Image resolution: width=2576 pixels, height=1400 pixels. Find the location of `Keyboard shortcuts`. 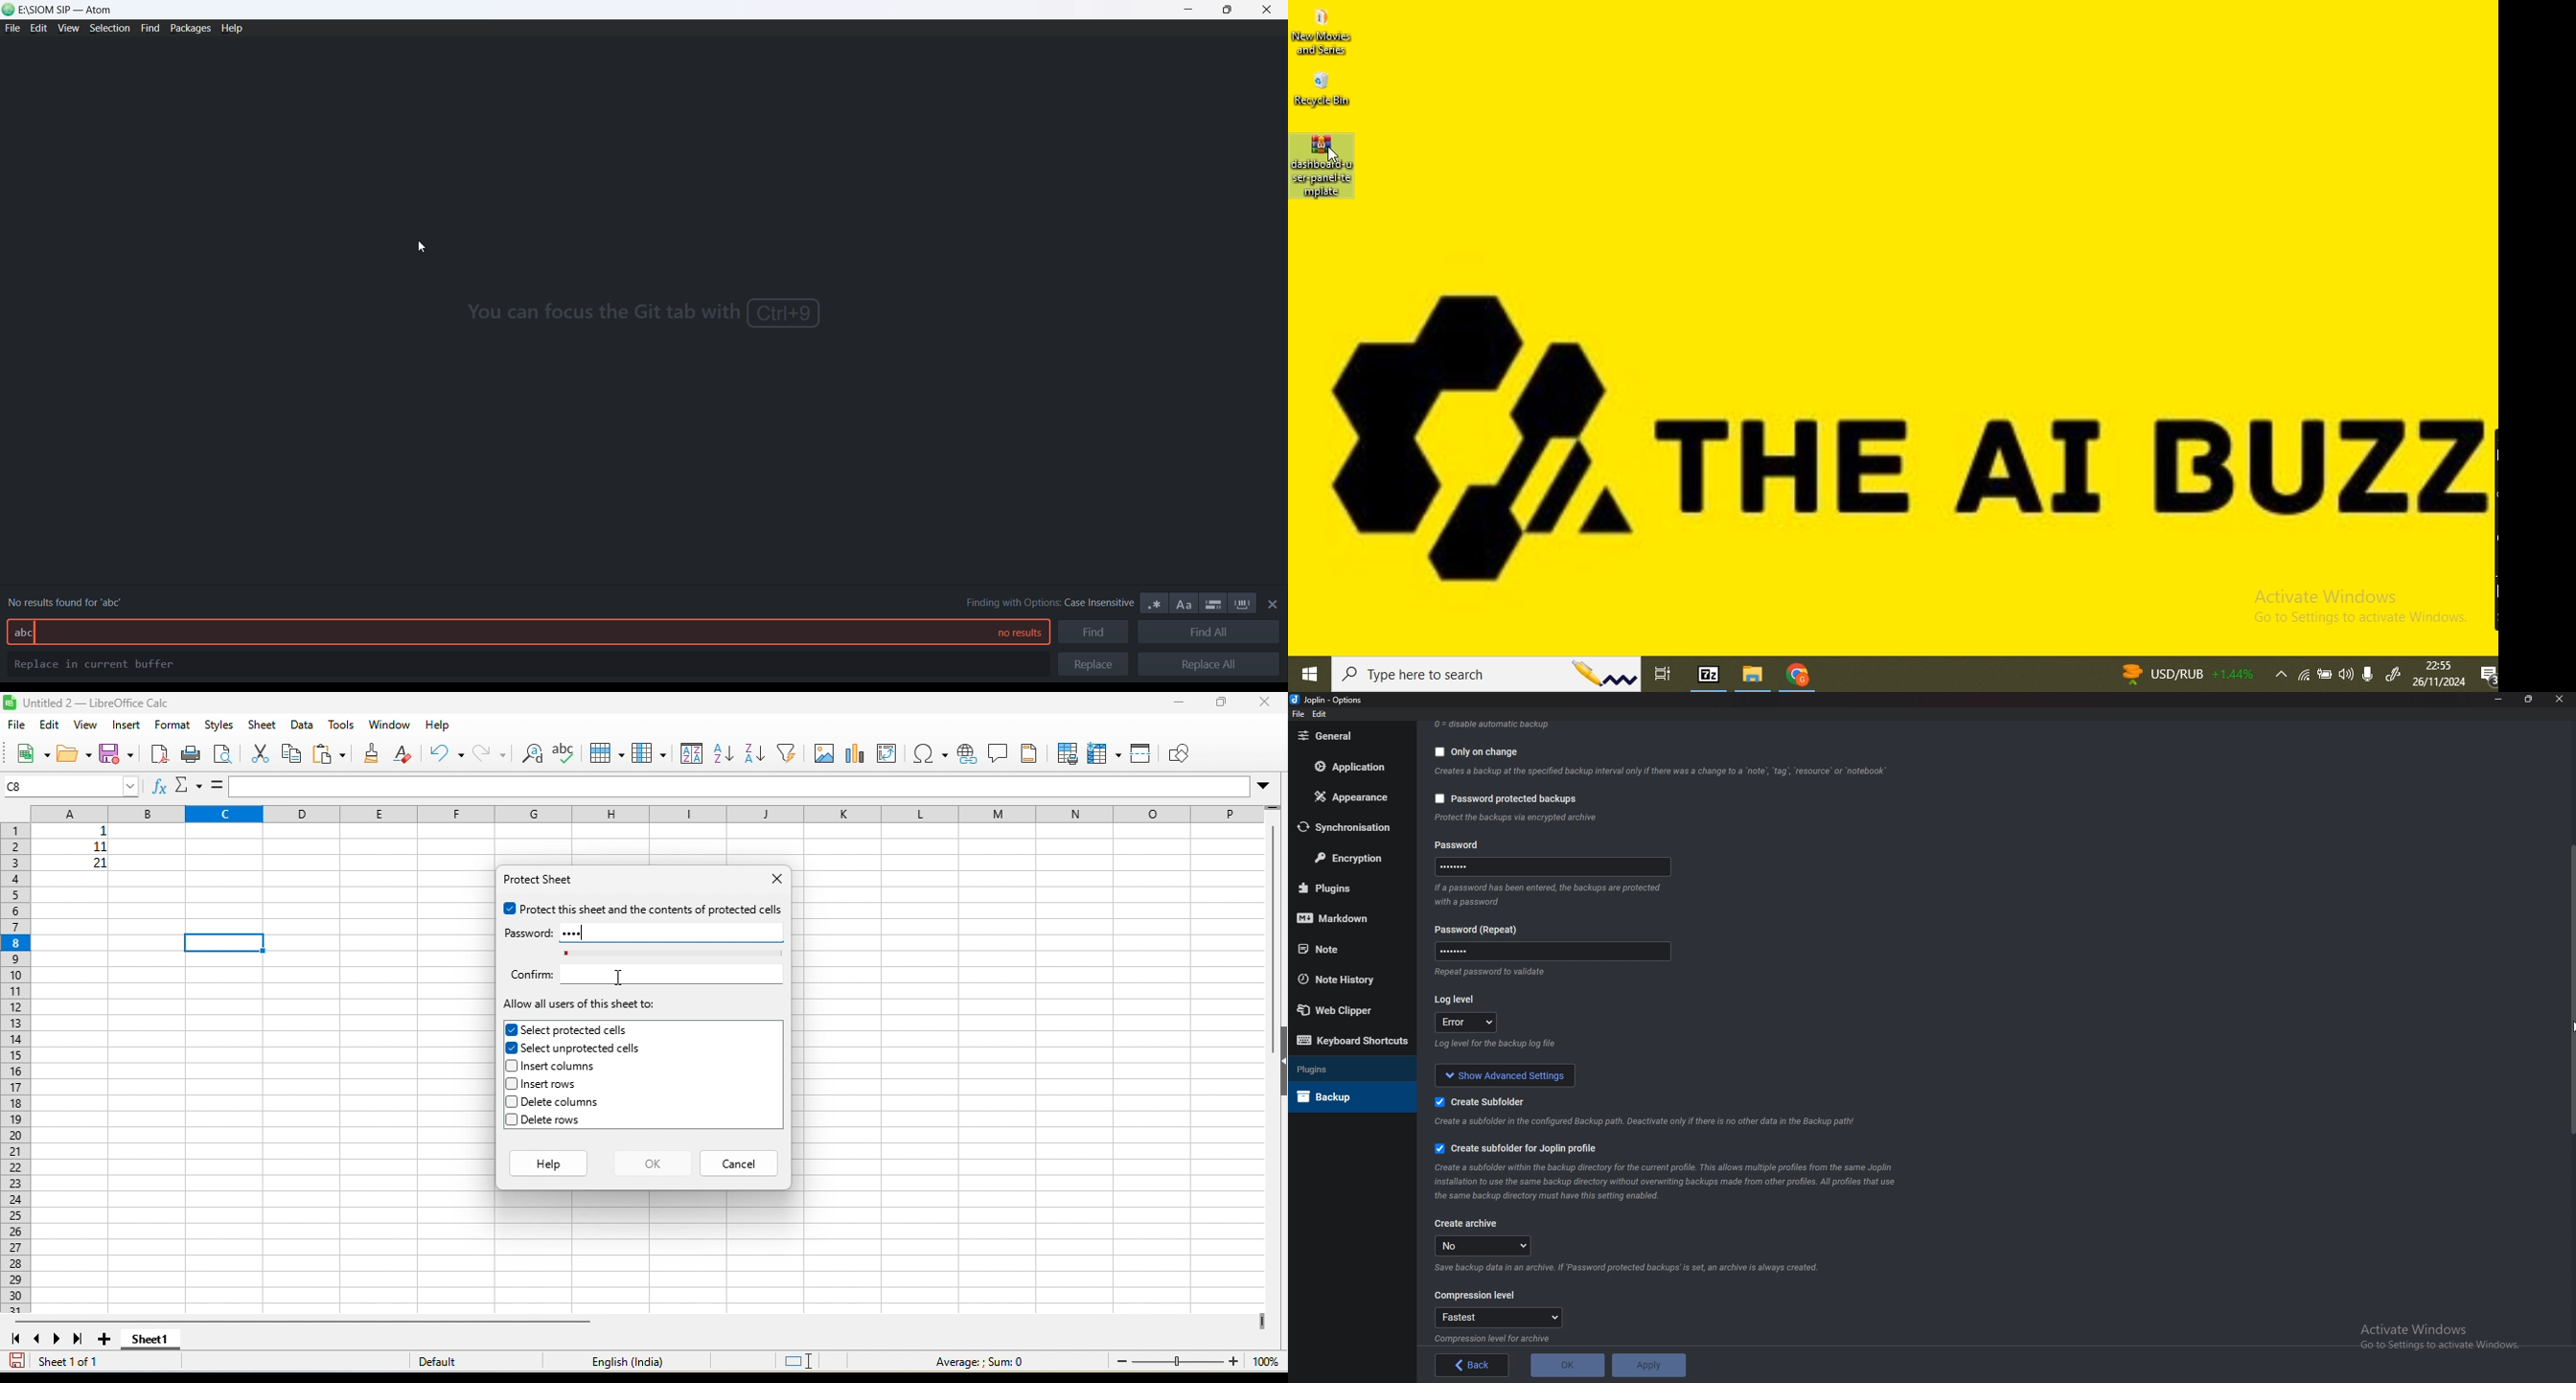

Keyboard shortcuts is located at coordinates (1349, 1041).